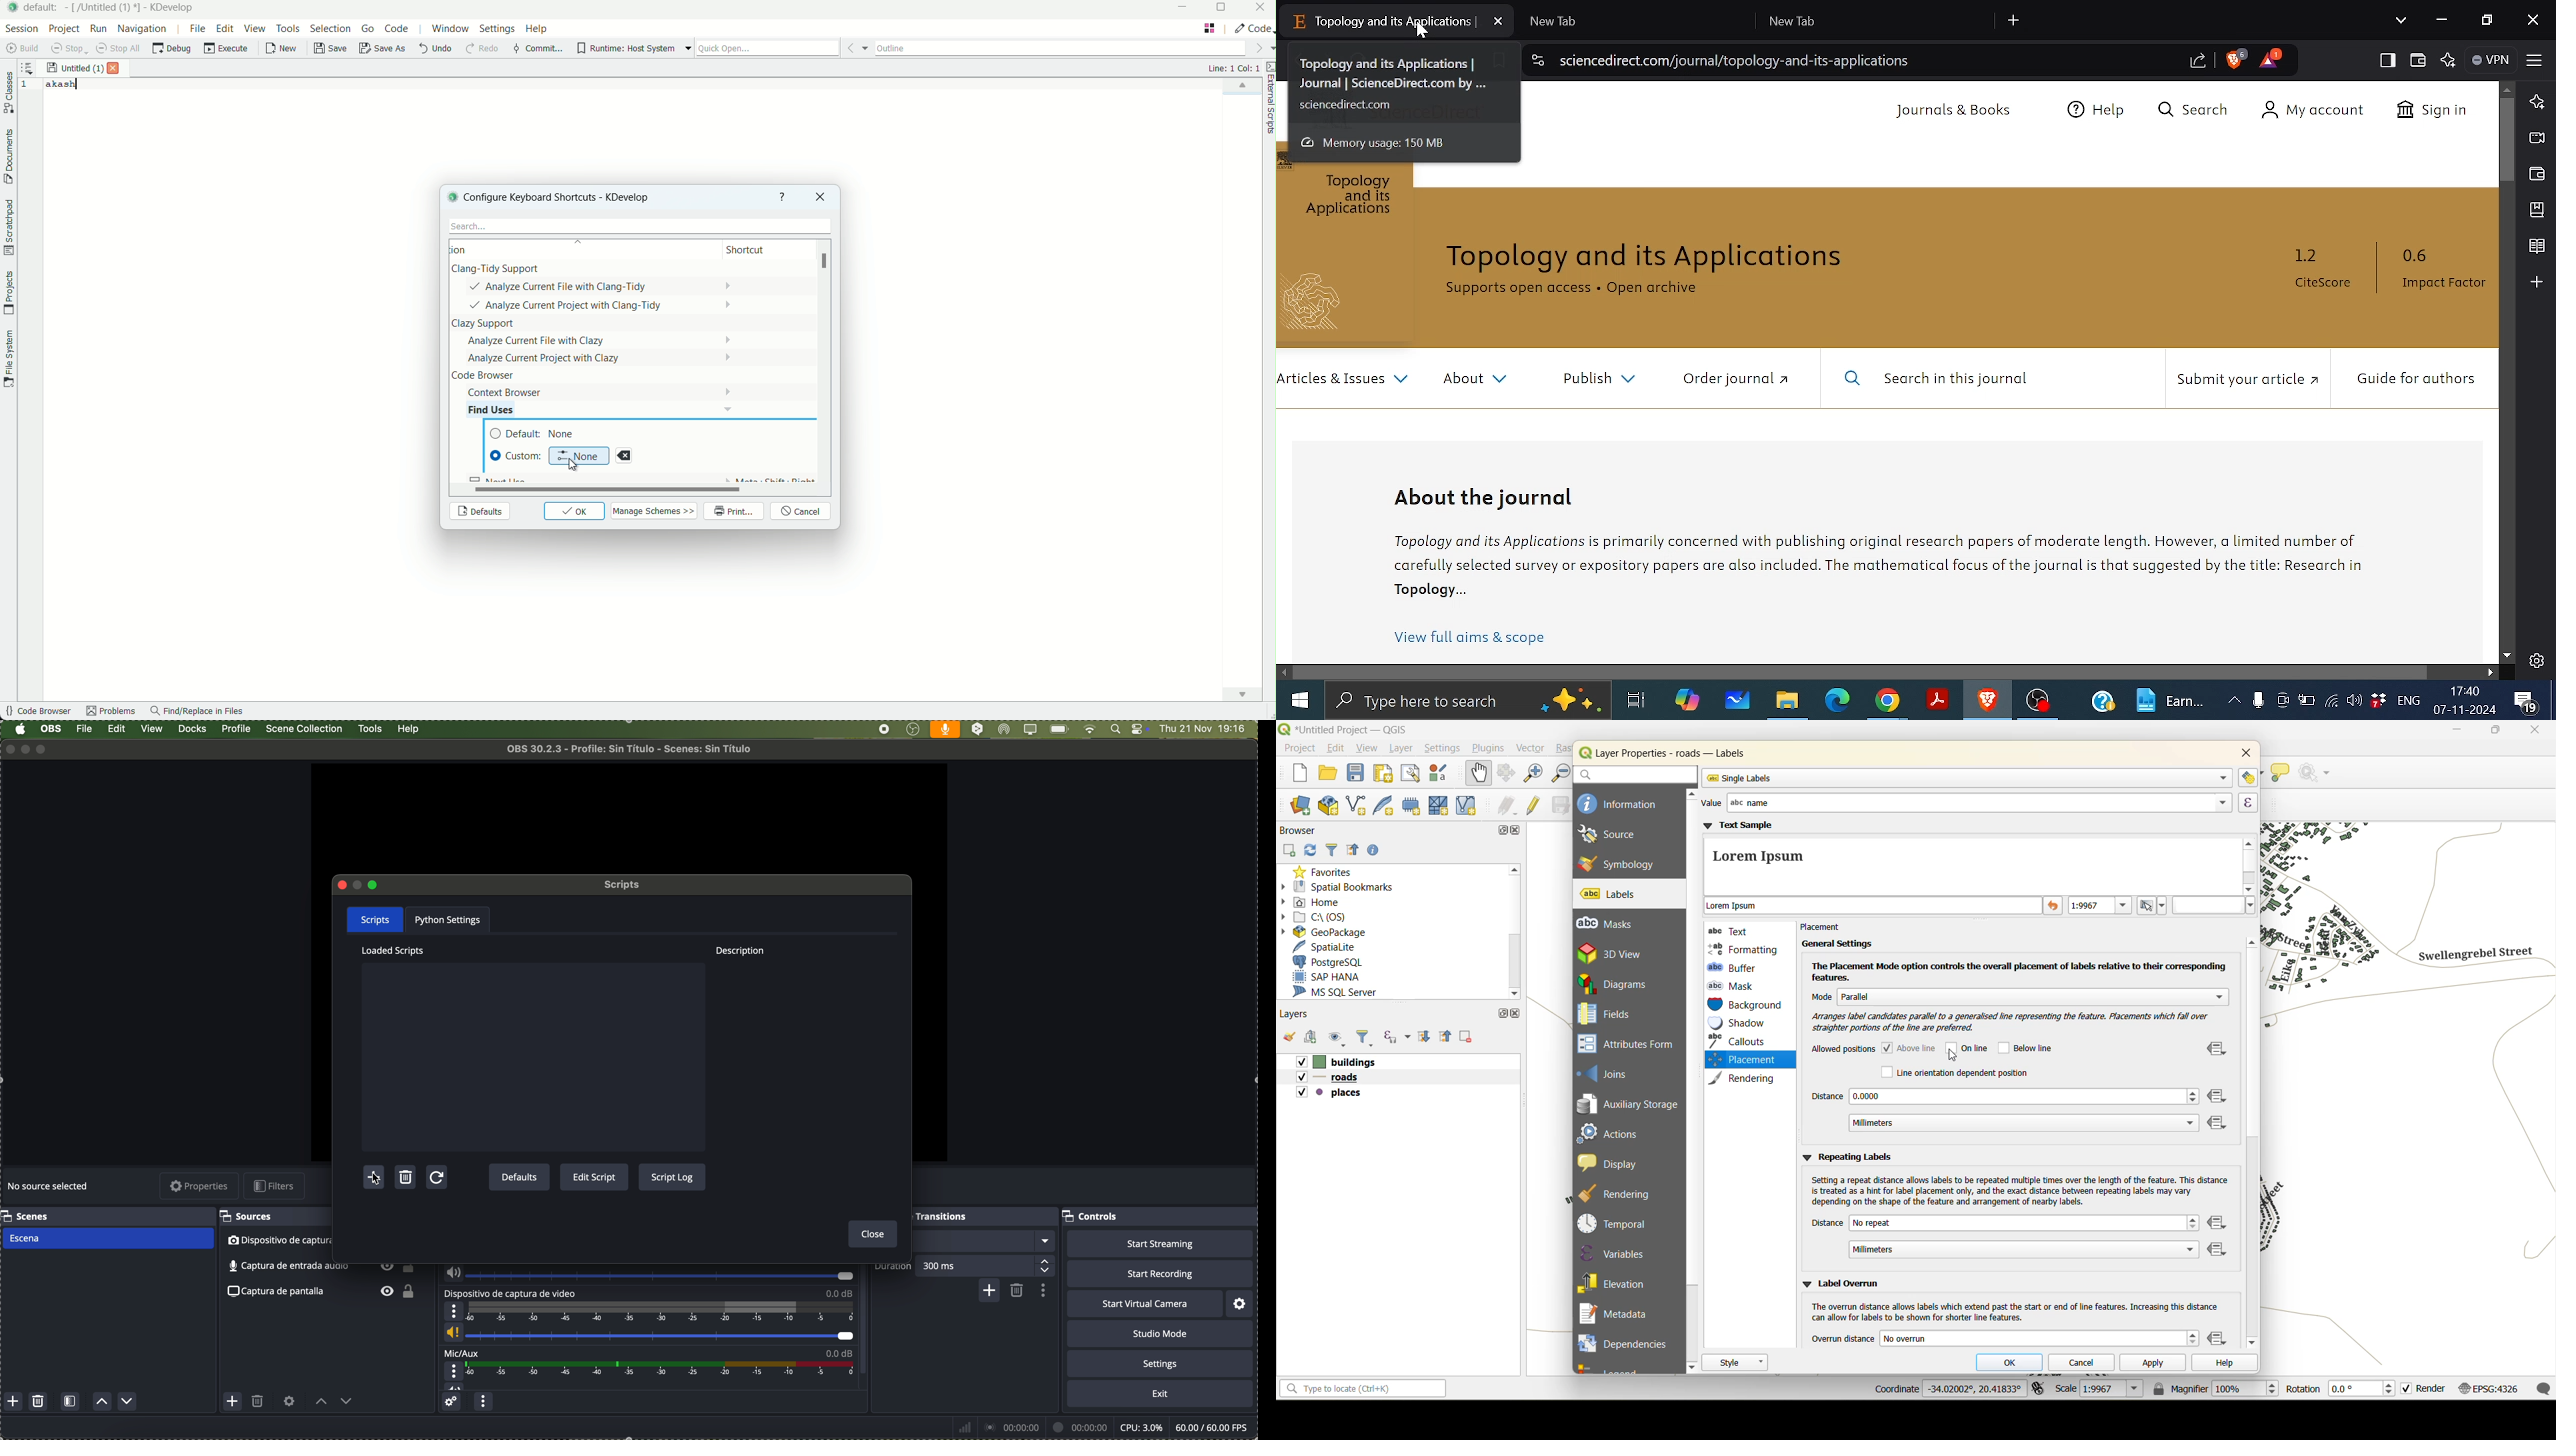  I want to click on file name, so click(633, 749).